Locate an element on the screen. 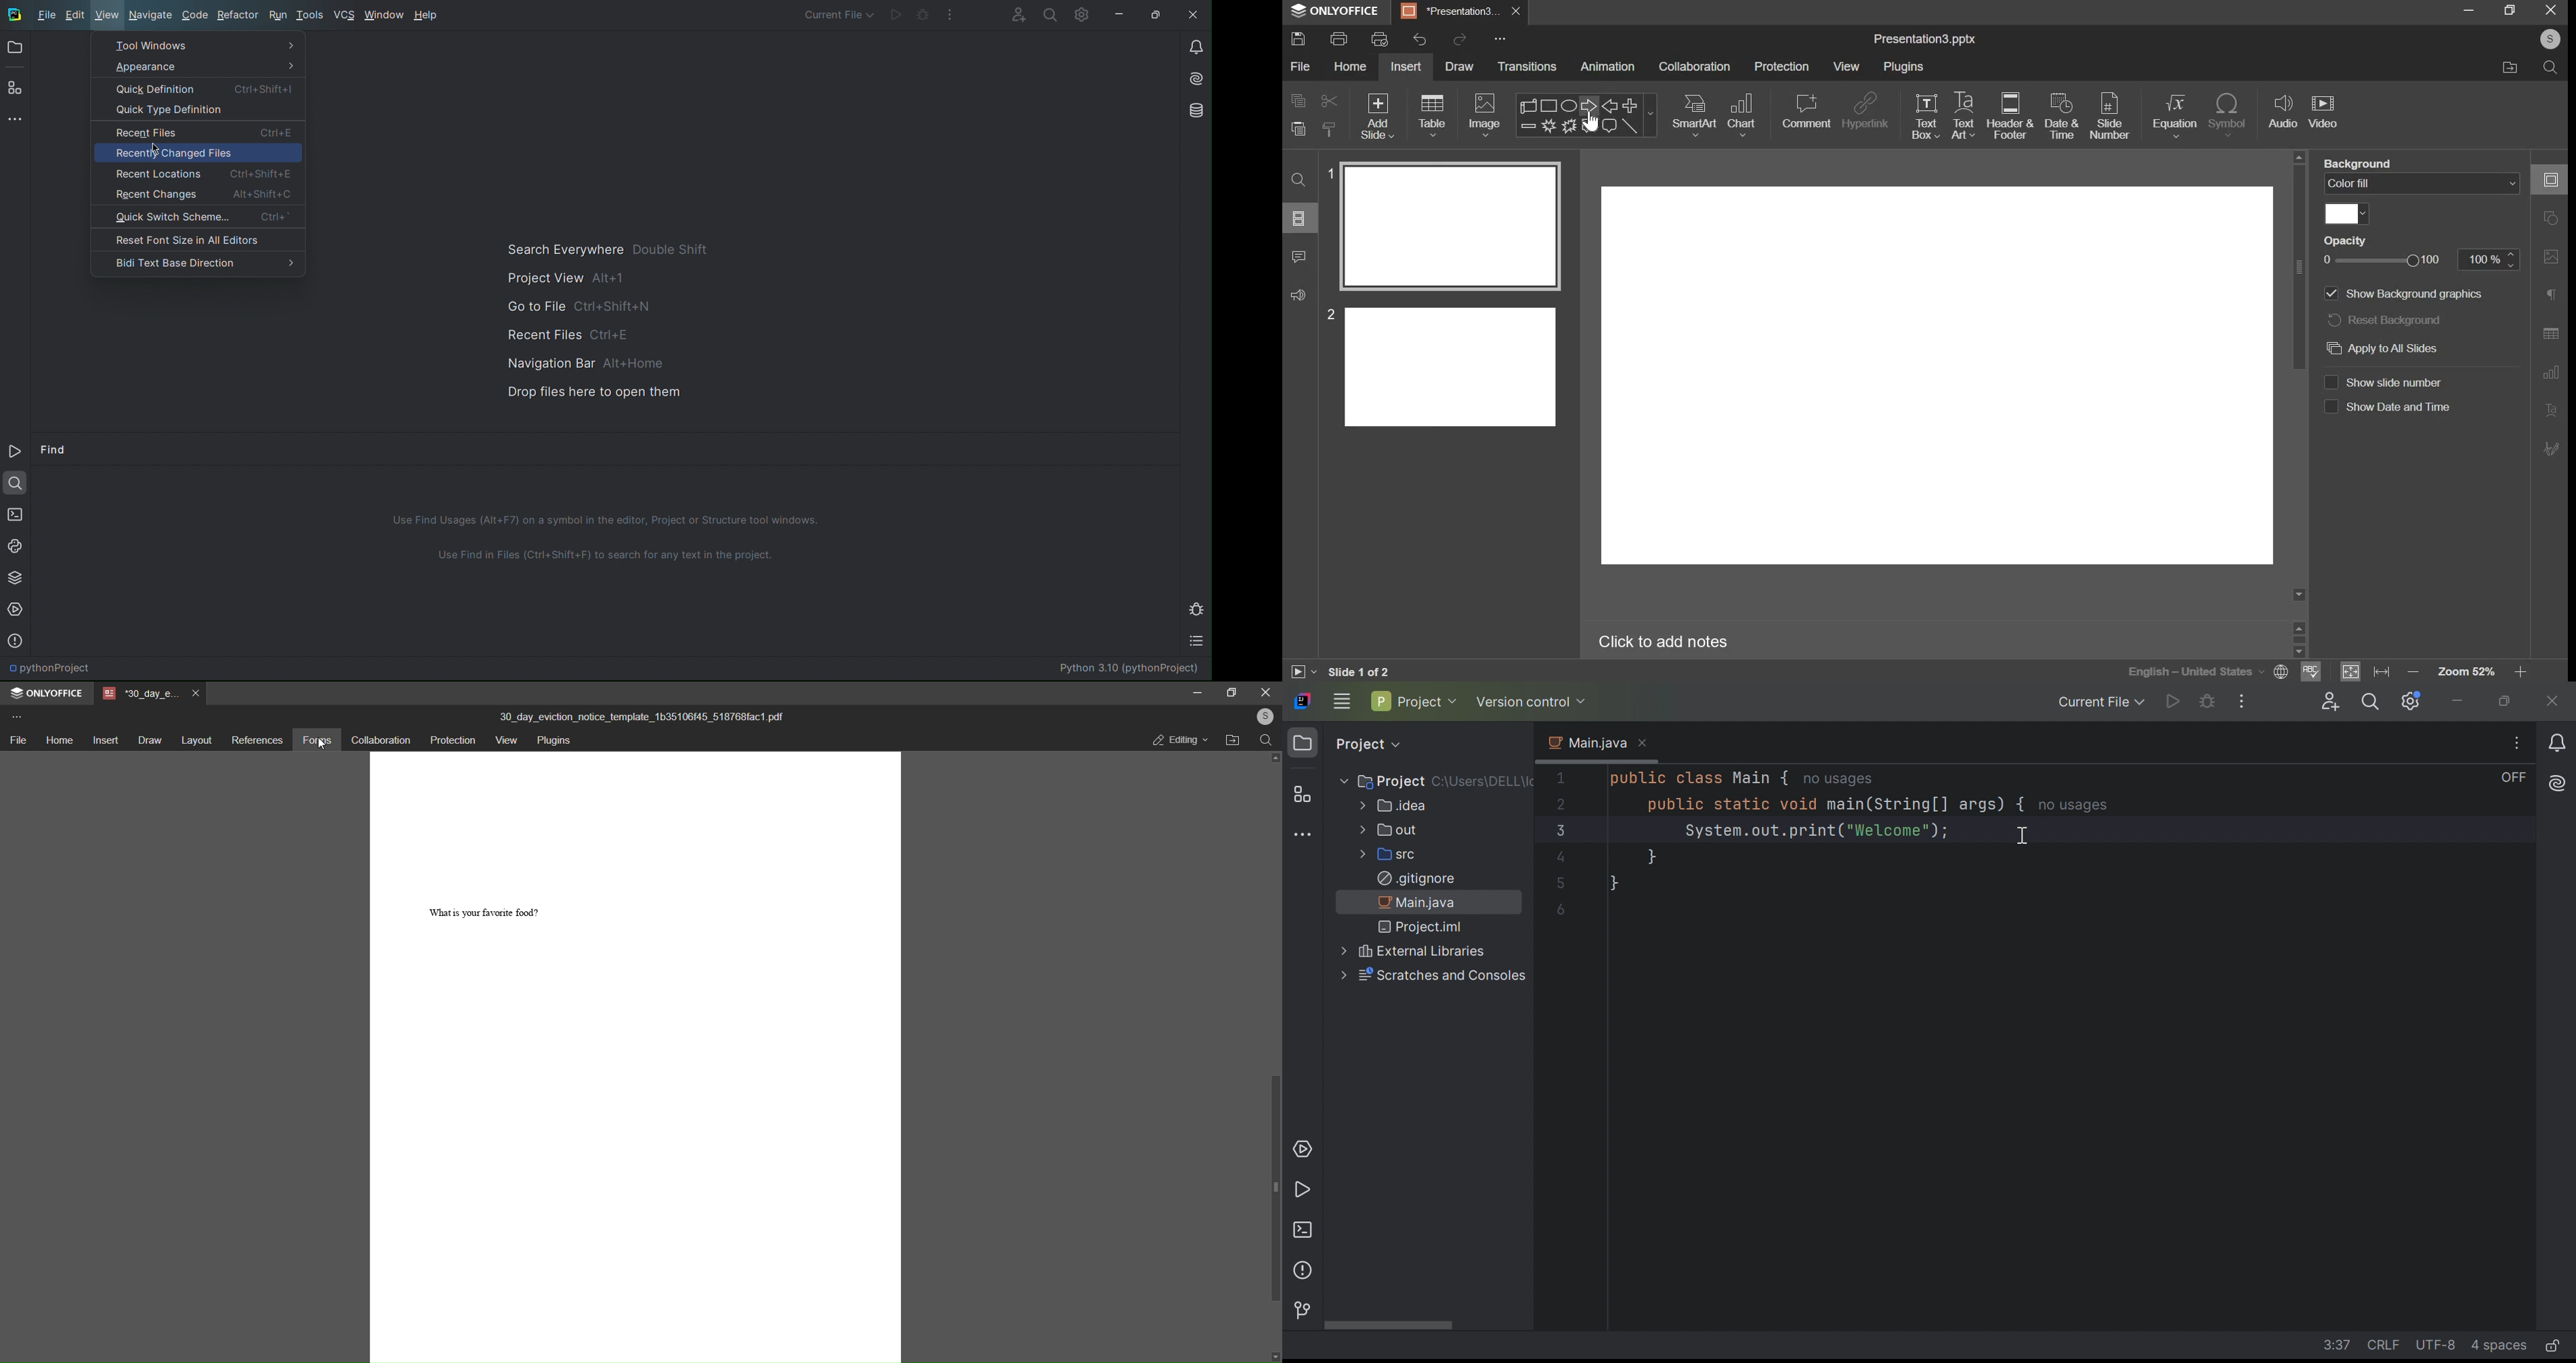 This screenshot has height=1372, width=2576. Maximize is located at coordinates (1158, 16).